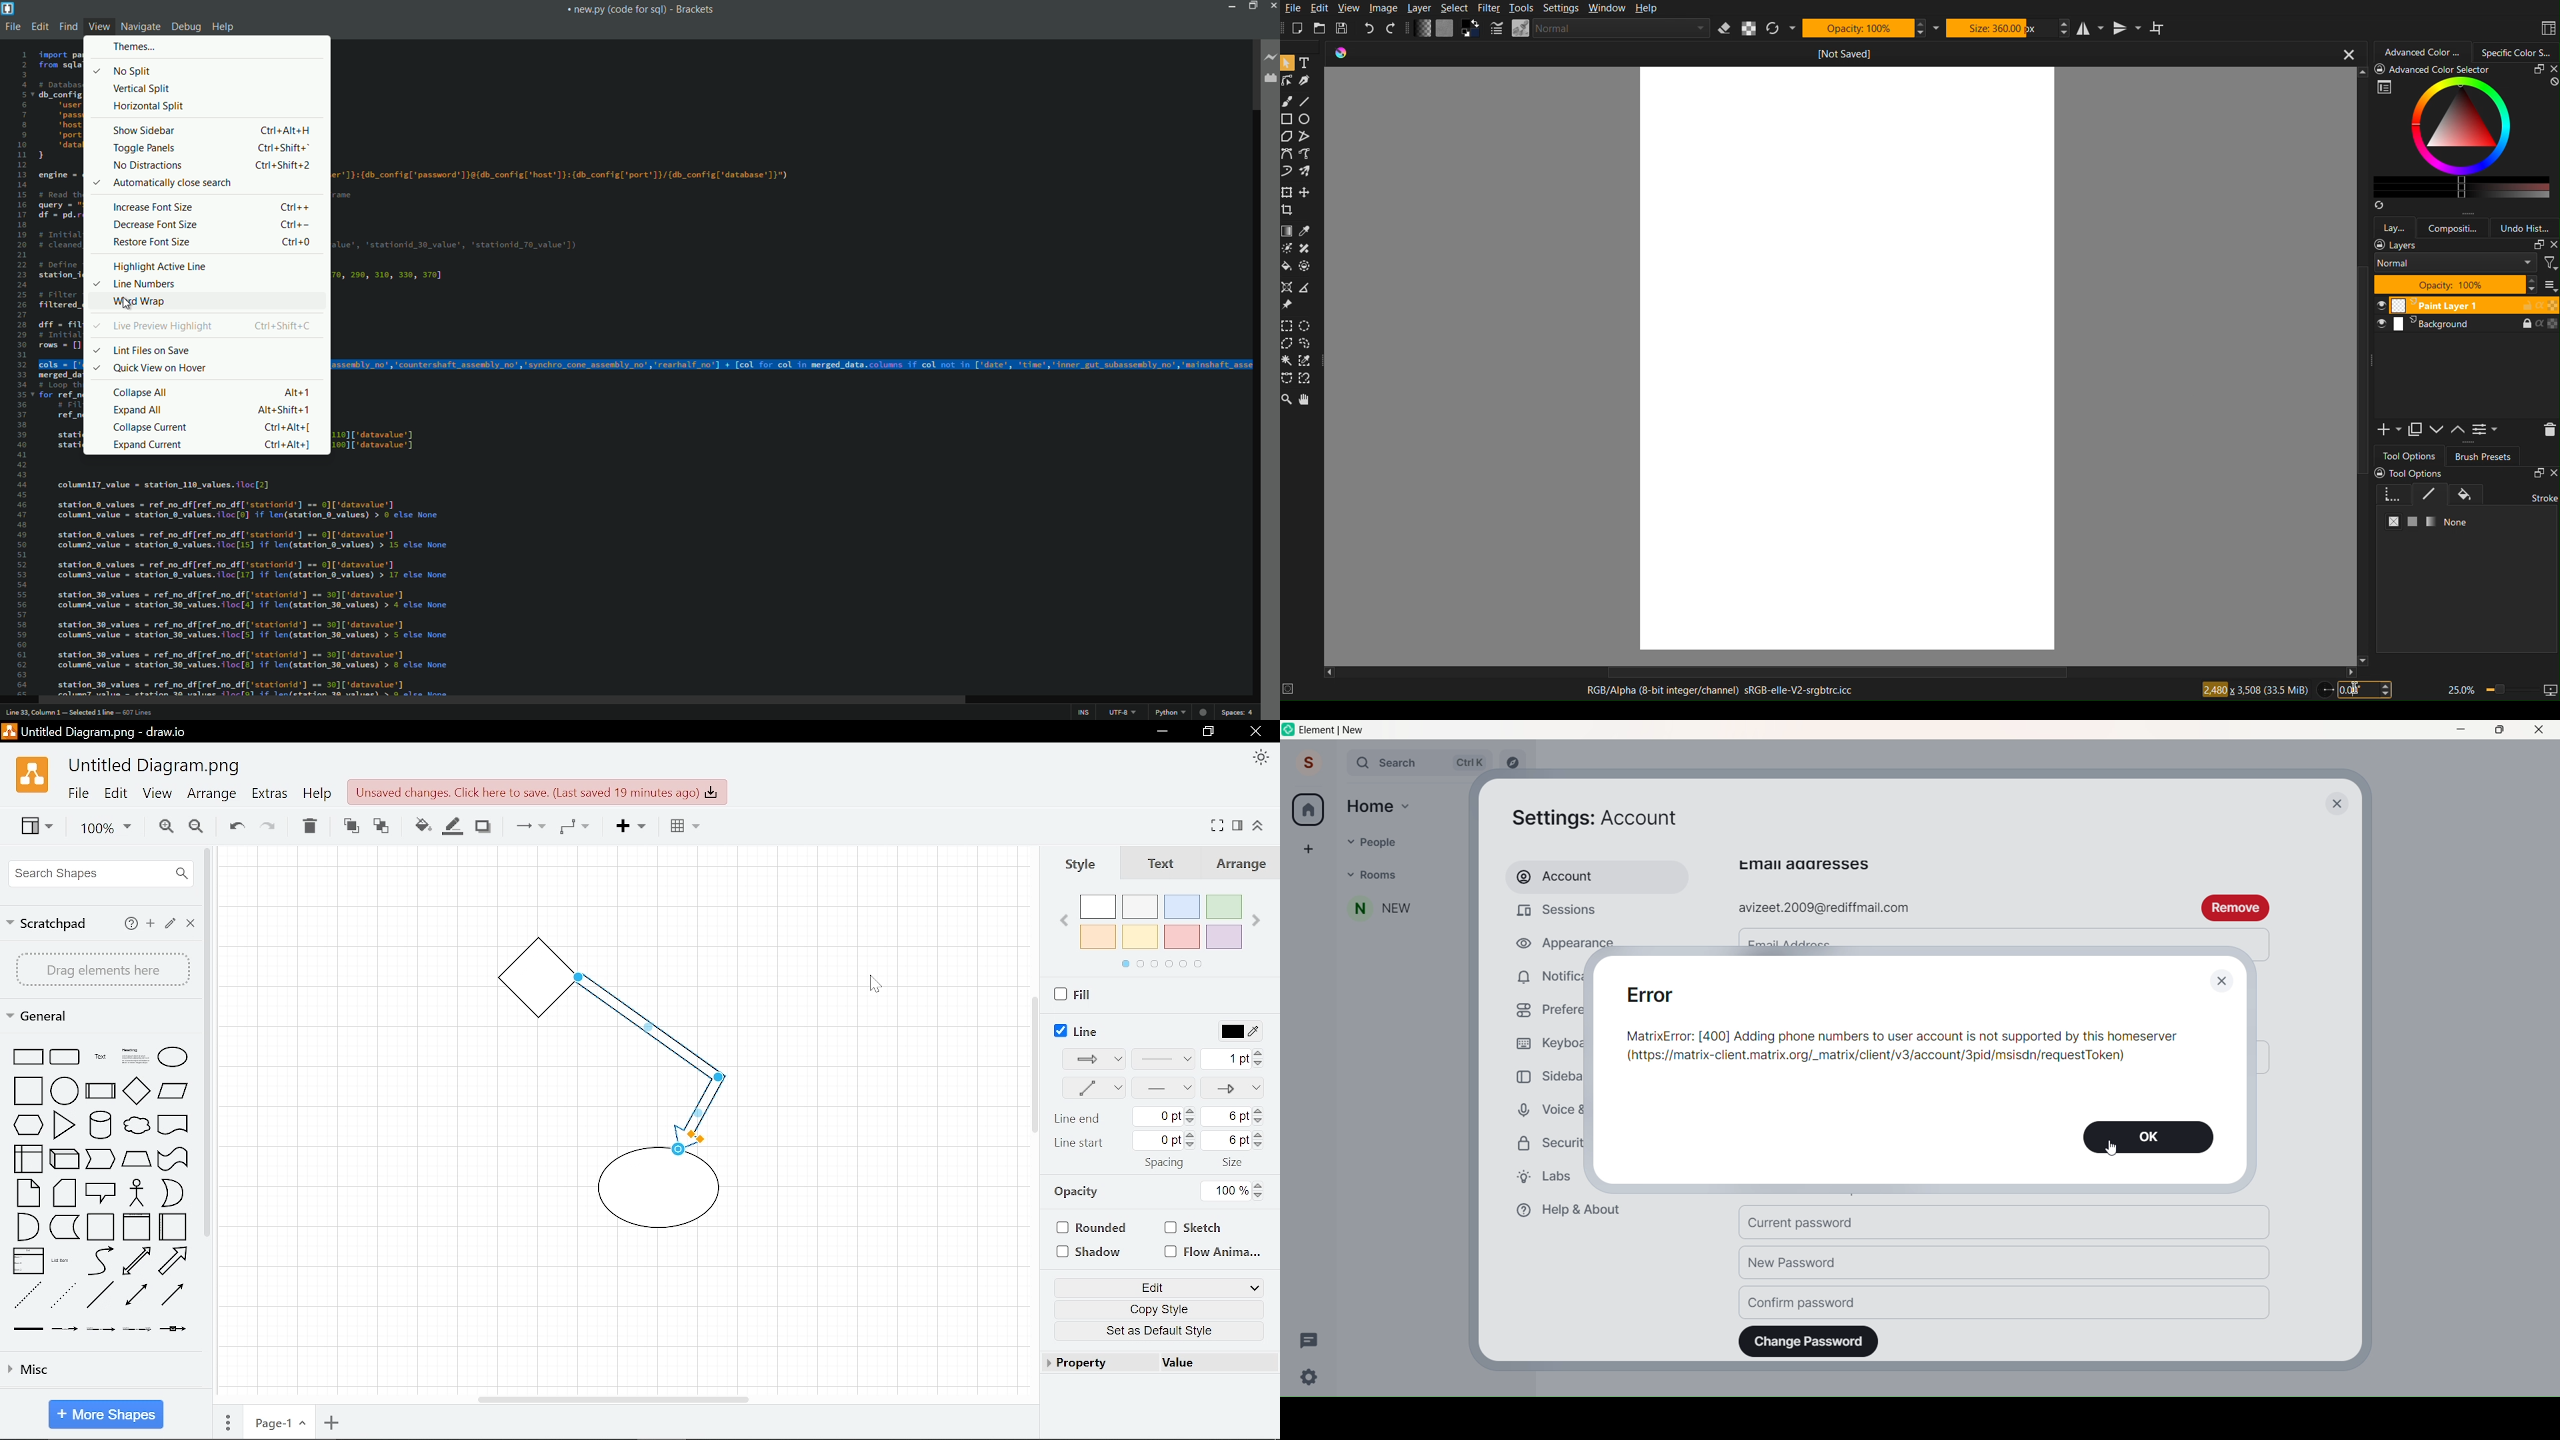 The image size is (2576, 1456). What do you see at coordinates (1287, 361) in the screenshot?
I see `Contiguous Selection Tool` at bounding box center [1287, 361].